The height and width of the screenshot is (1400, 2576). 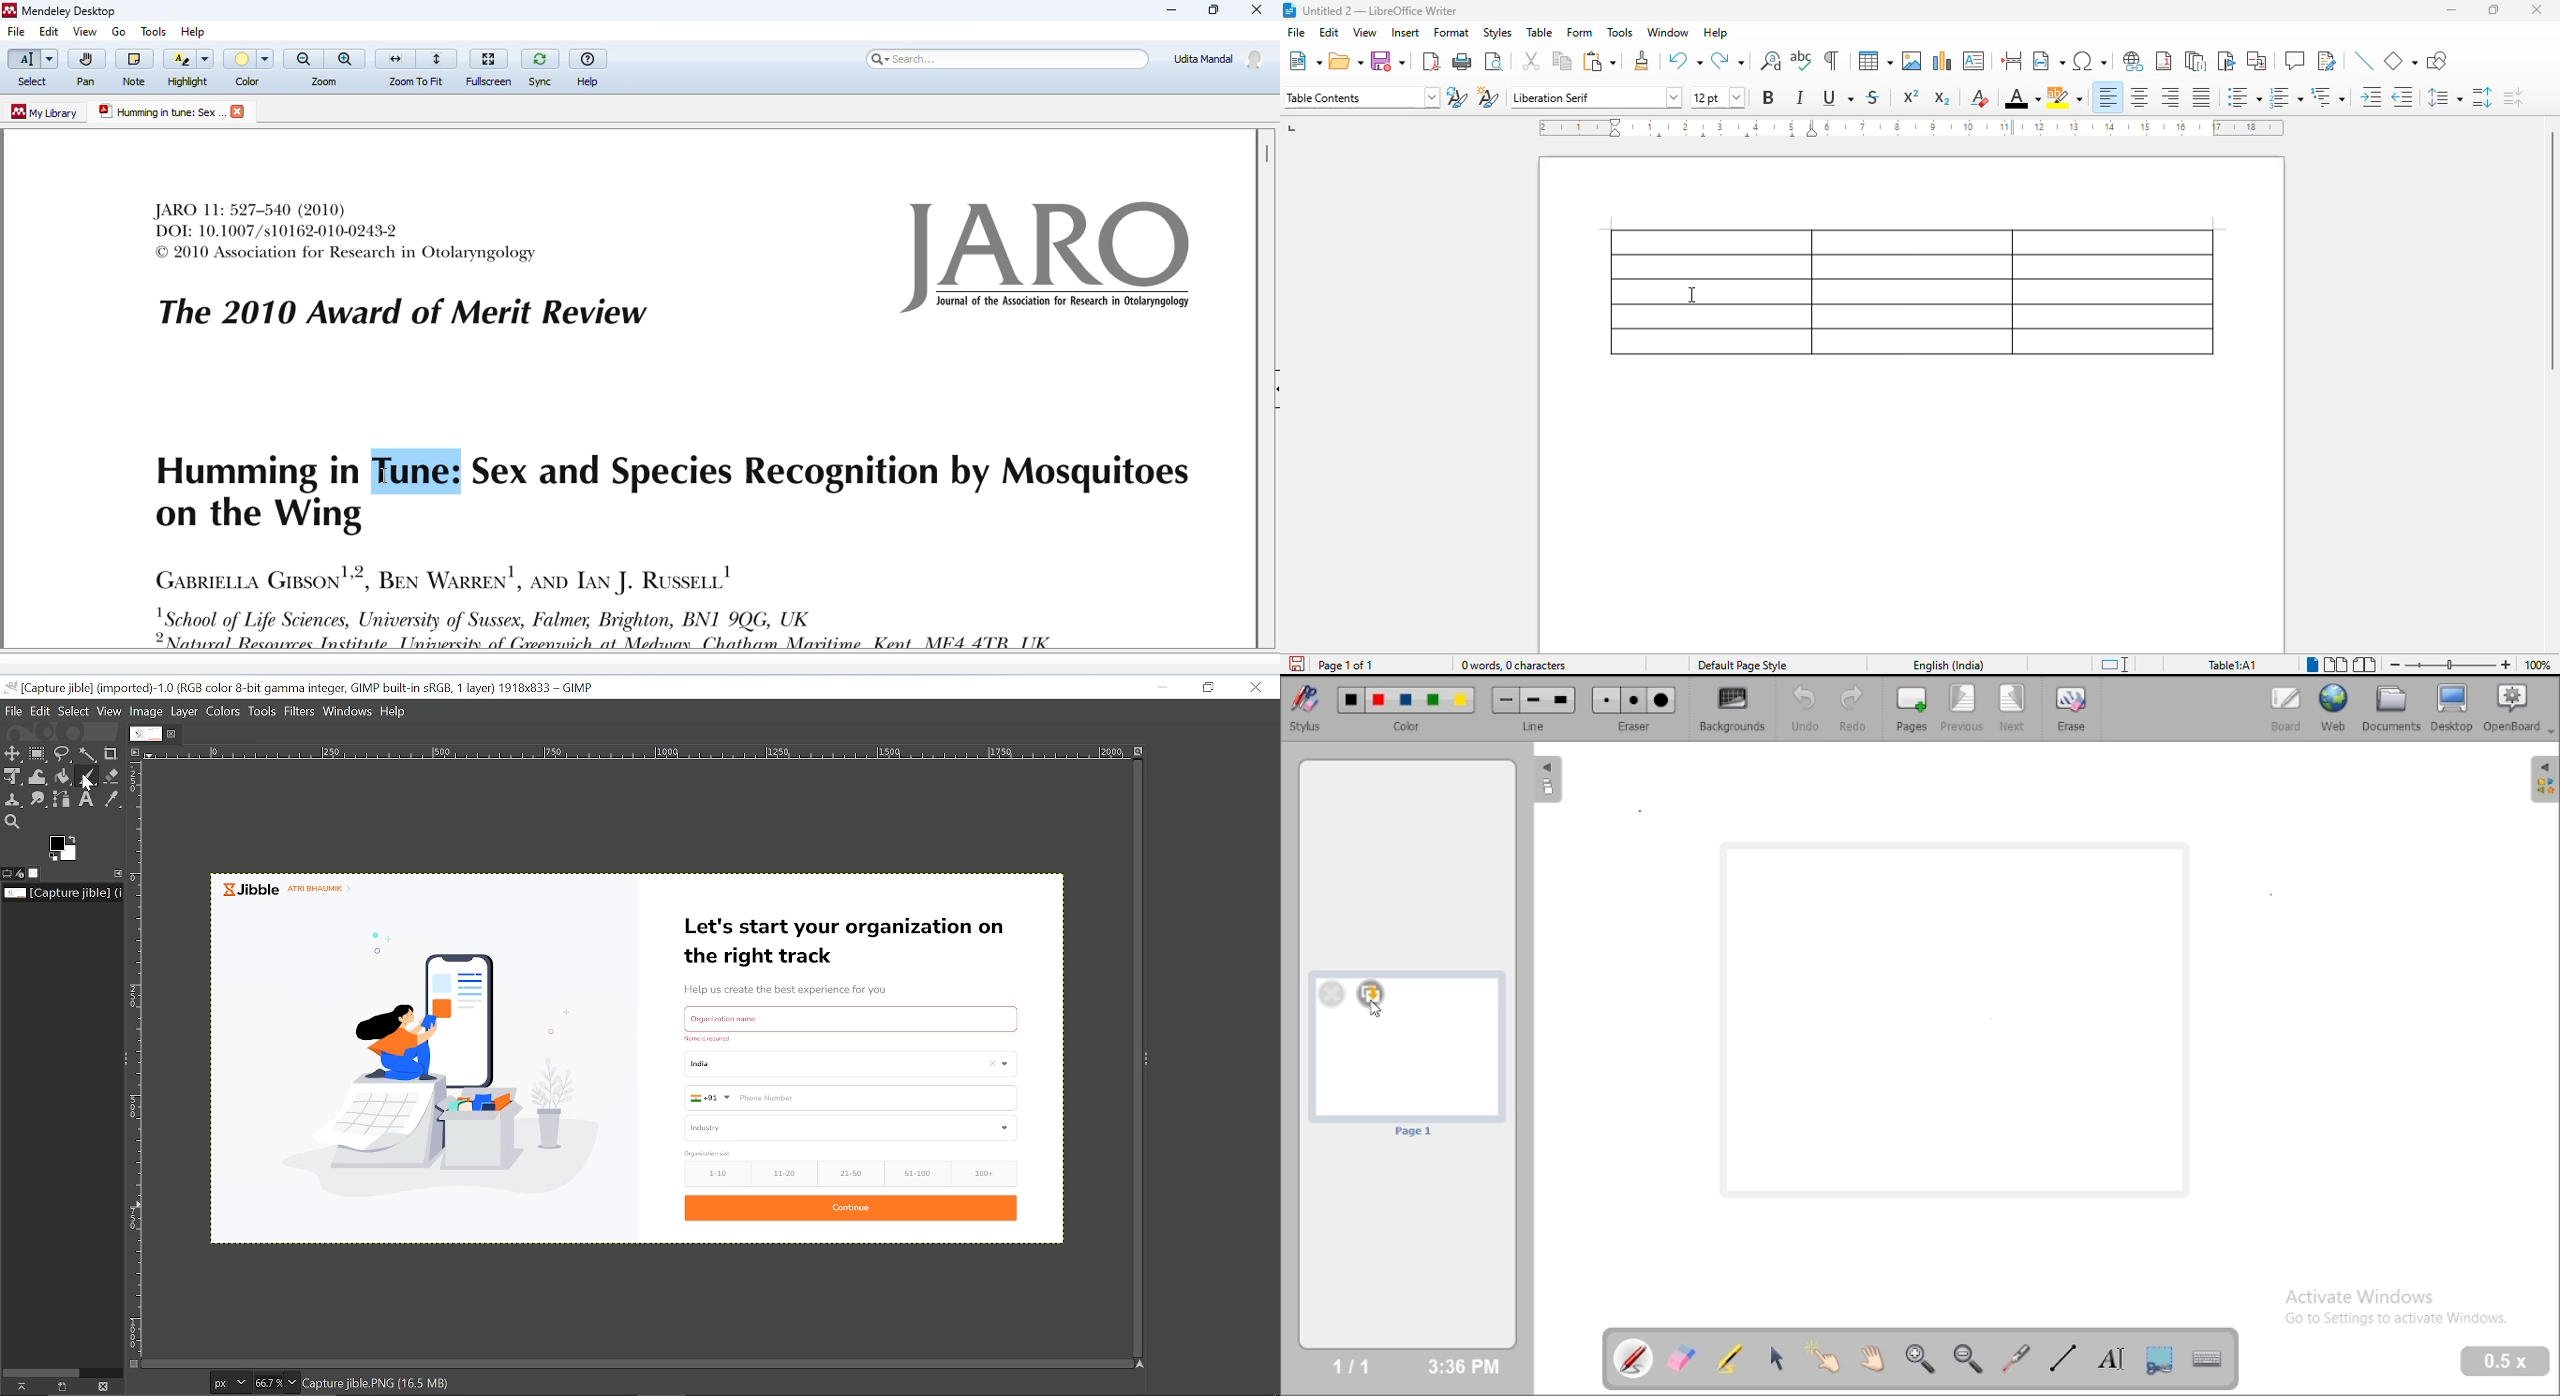 What do you see at coordinates (1771, 60) in the screenshot?
I see `find and replace` at bounding box center [1771, 60].